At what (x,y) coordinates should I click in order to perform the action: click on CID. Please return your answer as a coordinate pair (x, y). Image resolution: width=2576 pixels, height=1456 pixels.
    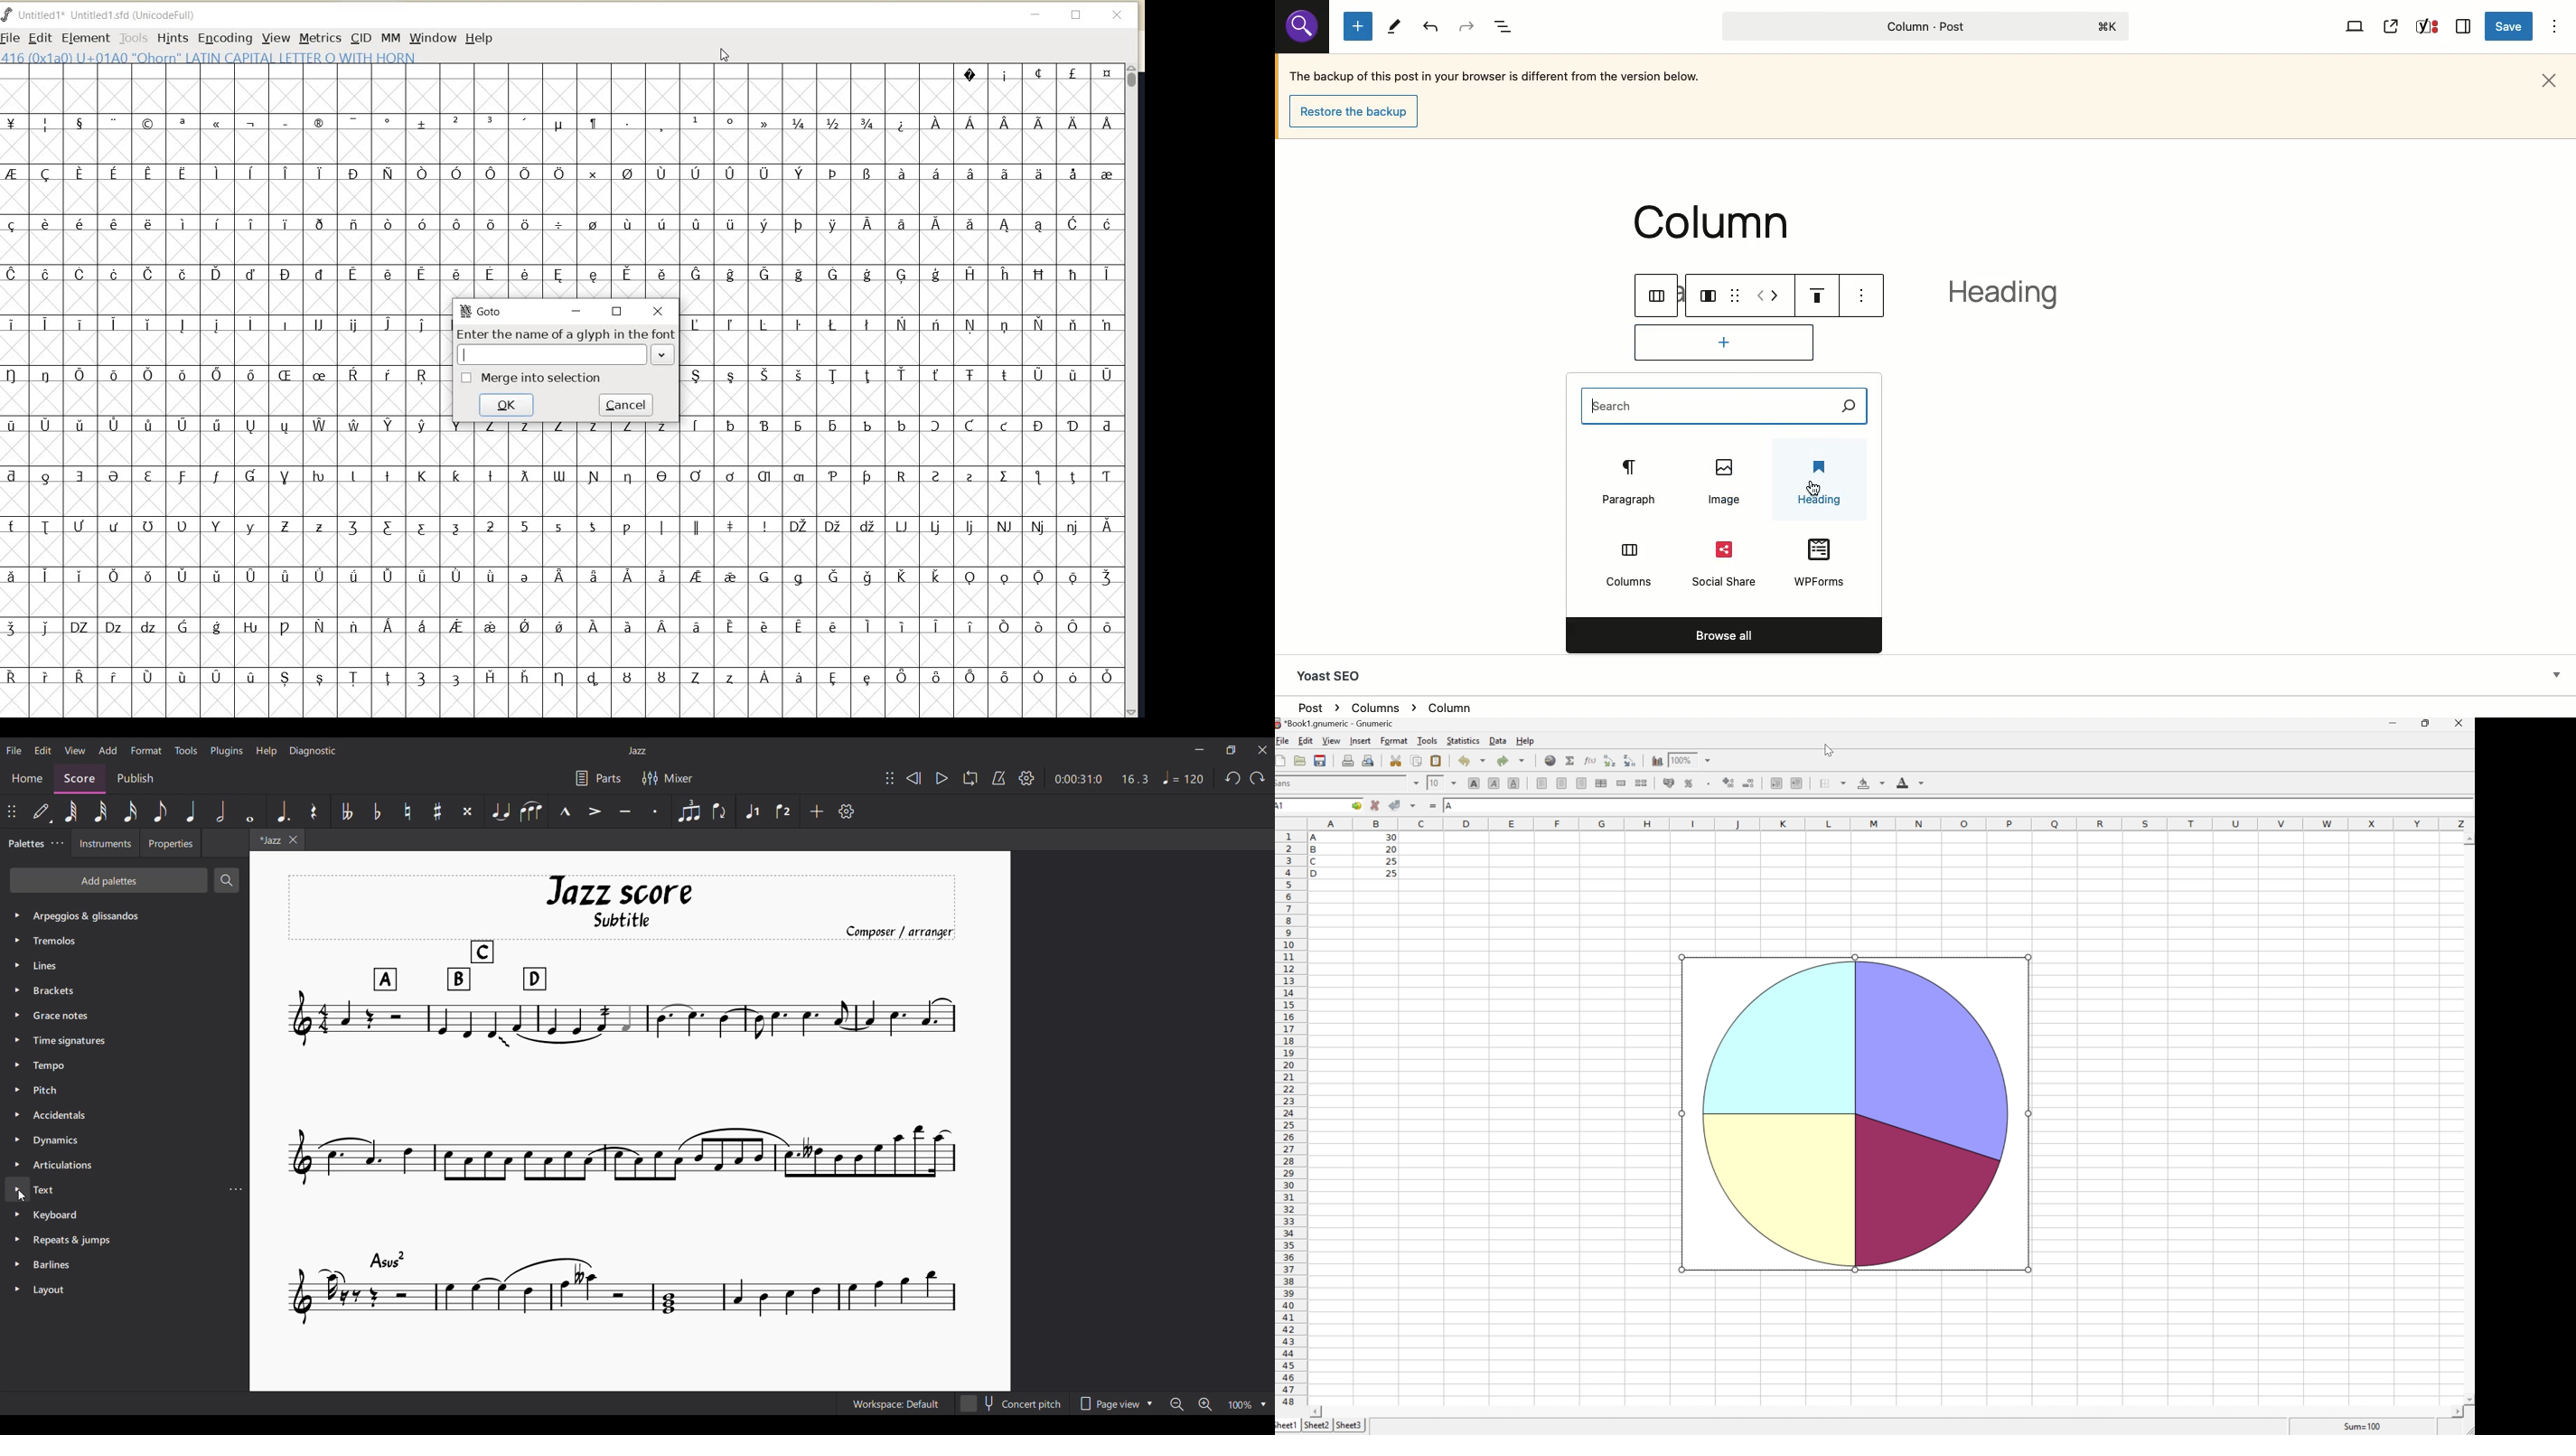
    Looking at the image, I should click on (359, 37).